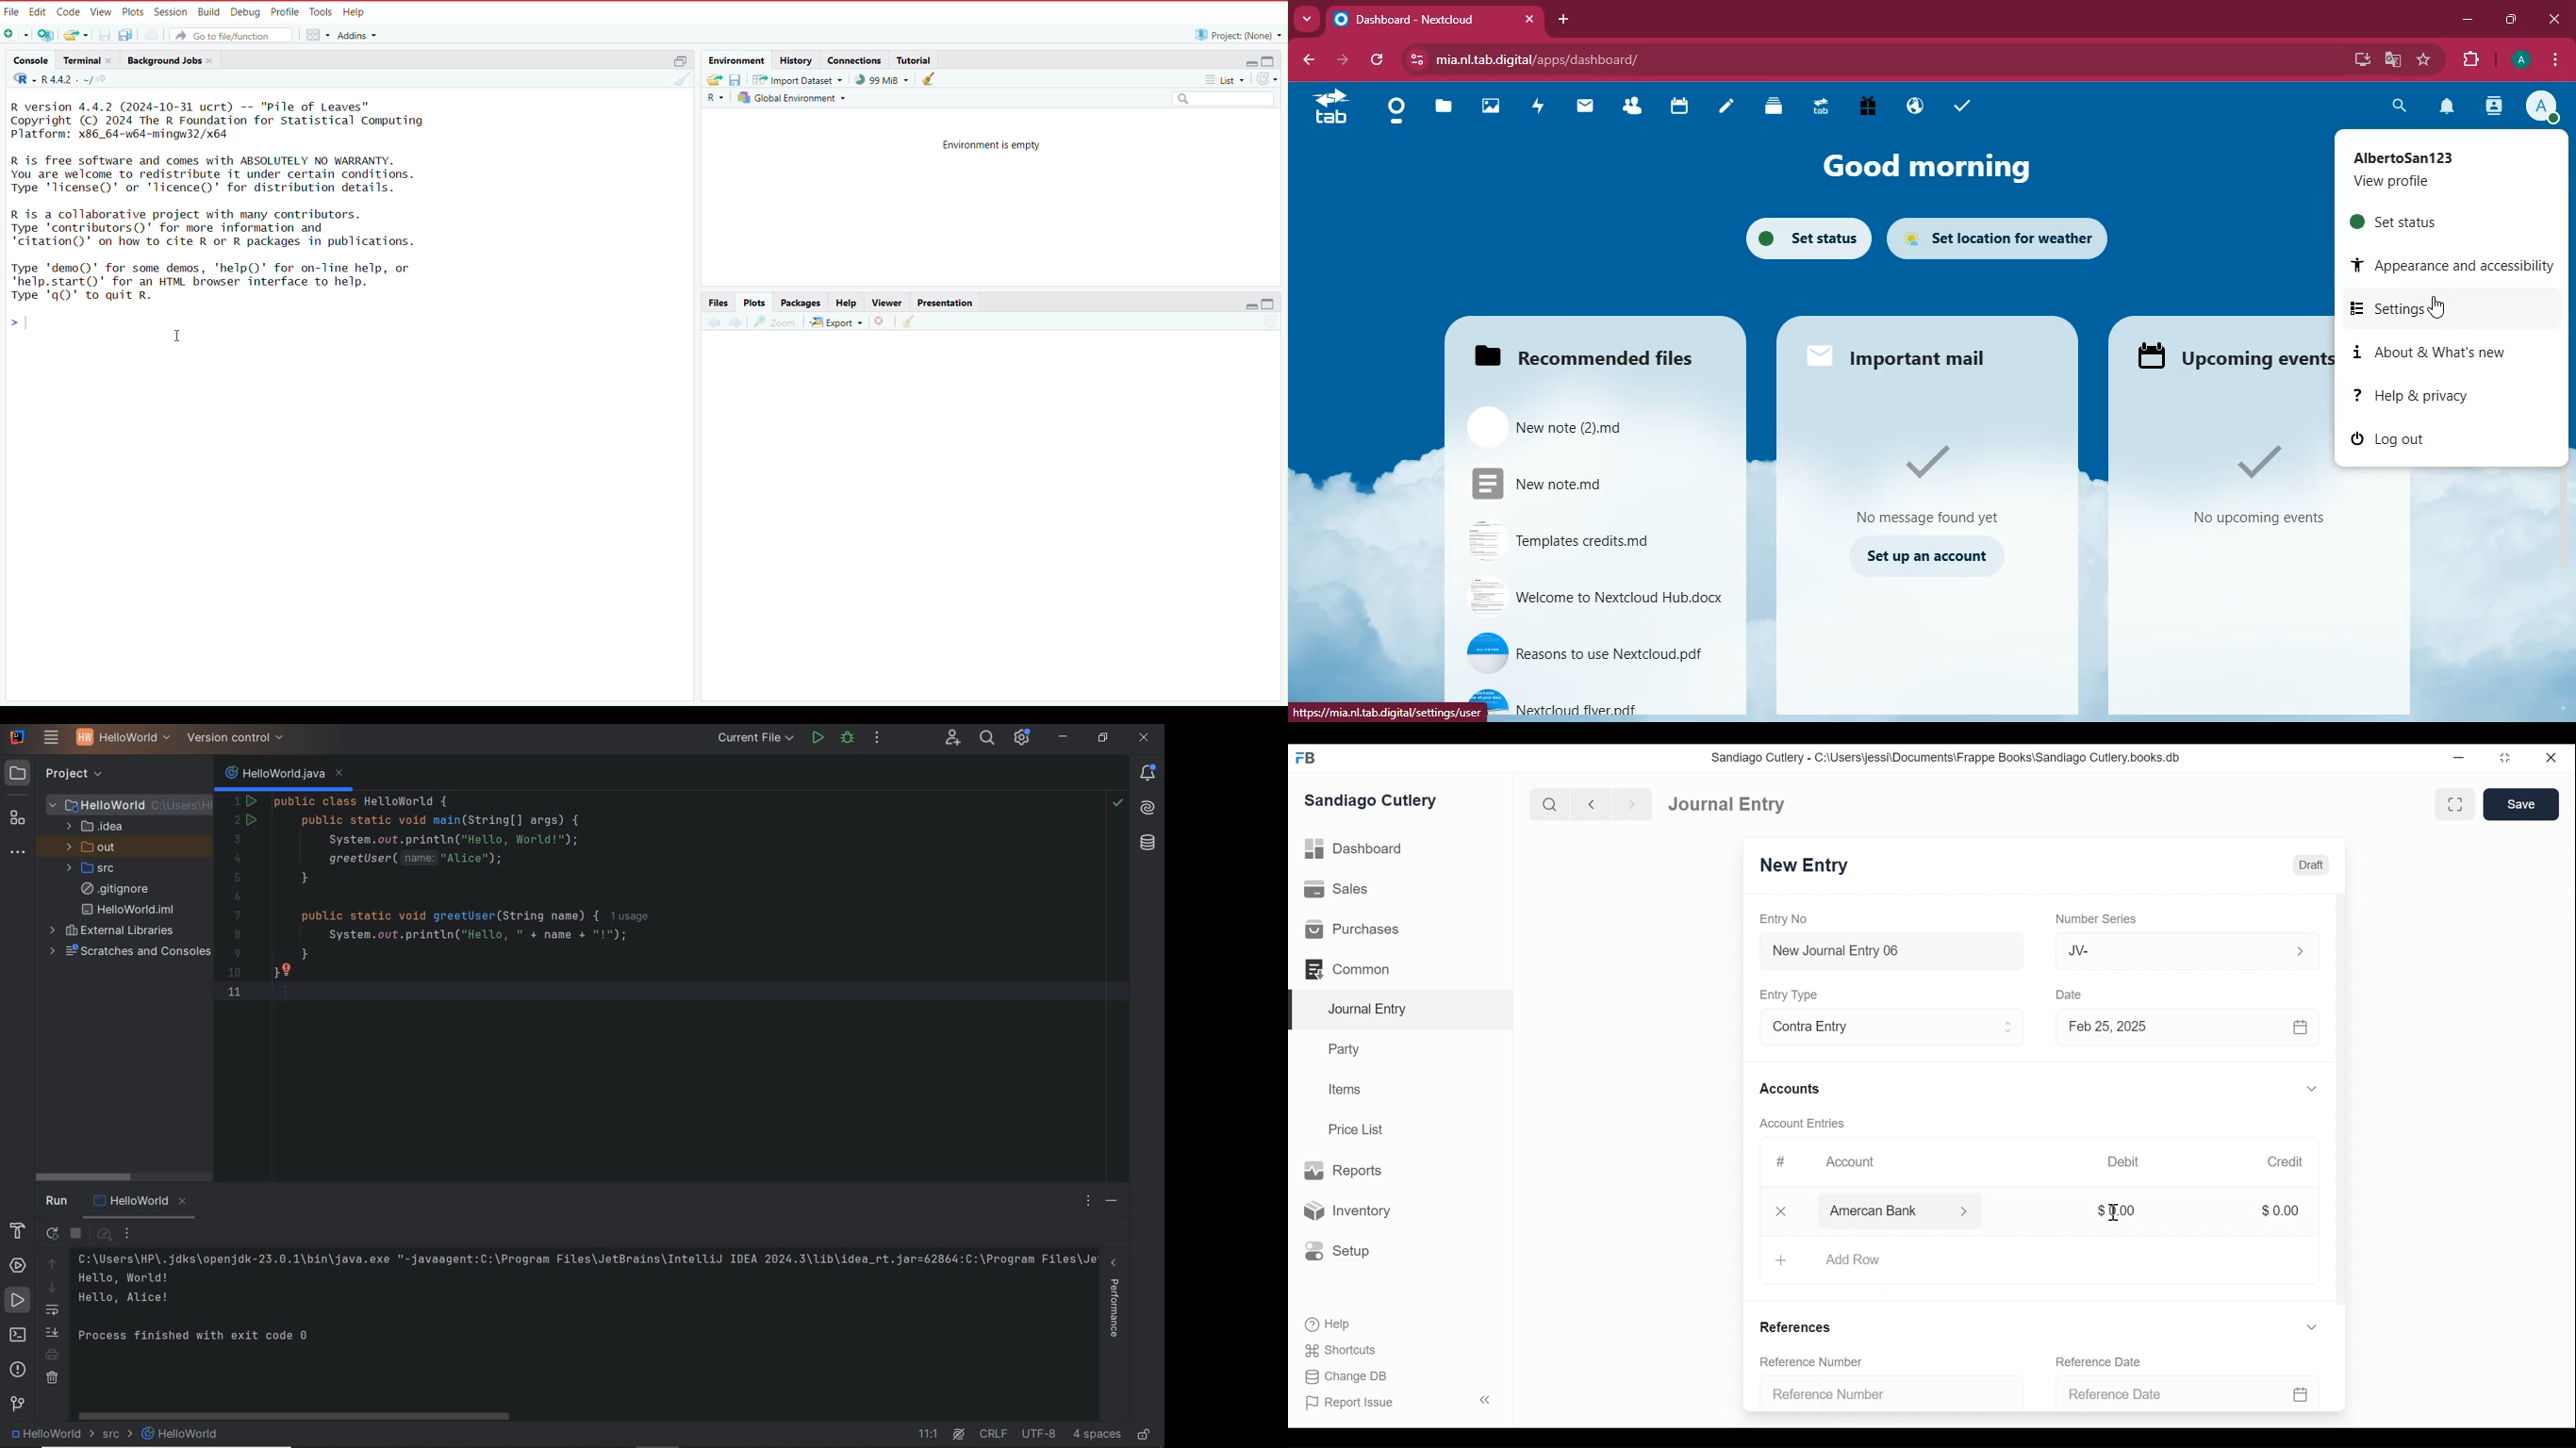 The width and height of the screenshot is (2576, 1456). What do you see at coordinates (2449, 396) in the screenshot?
I see `help & privacy` at bounding box center [2449, 396].